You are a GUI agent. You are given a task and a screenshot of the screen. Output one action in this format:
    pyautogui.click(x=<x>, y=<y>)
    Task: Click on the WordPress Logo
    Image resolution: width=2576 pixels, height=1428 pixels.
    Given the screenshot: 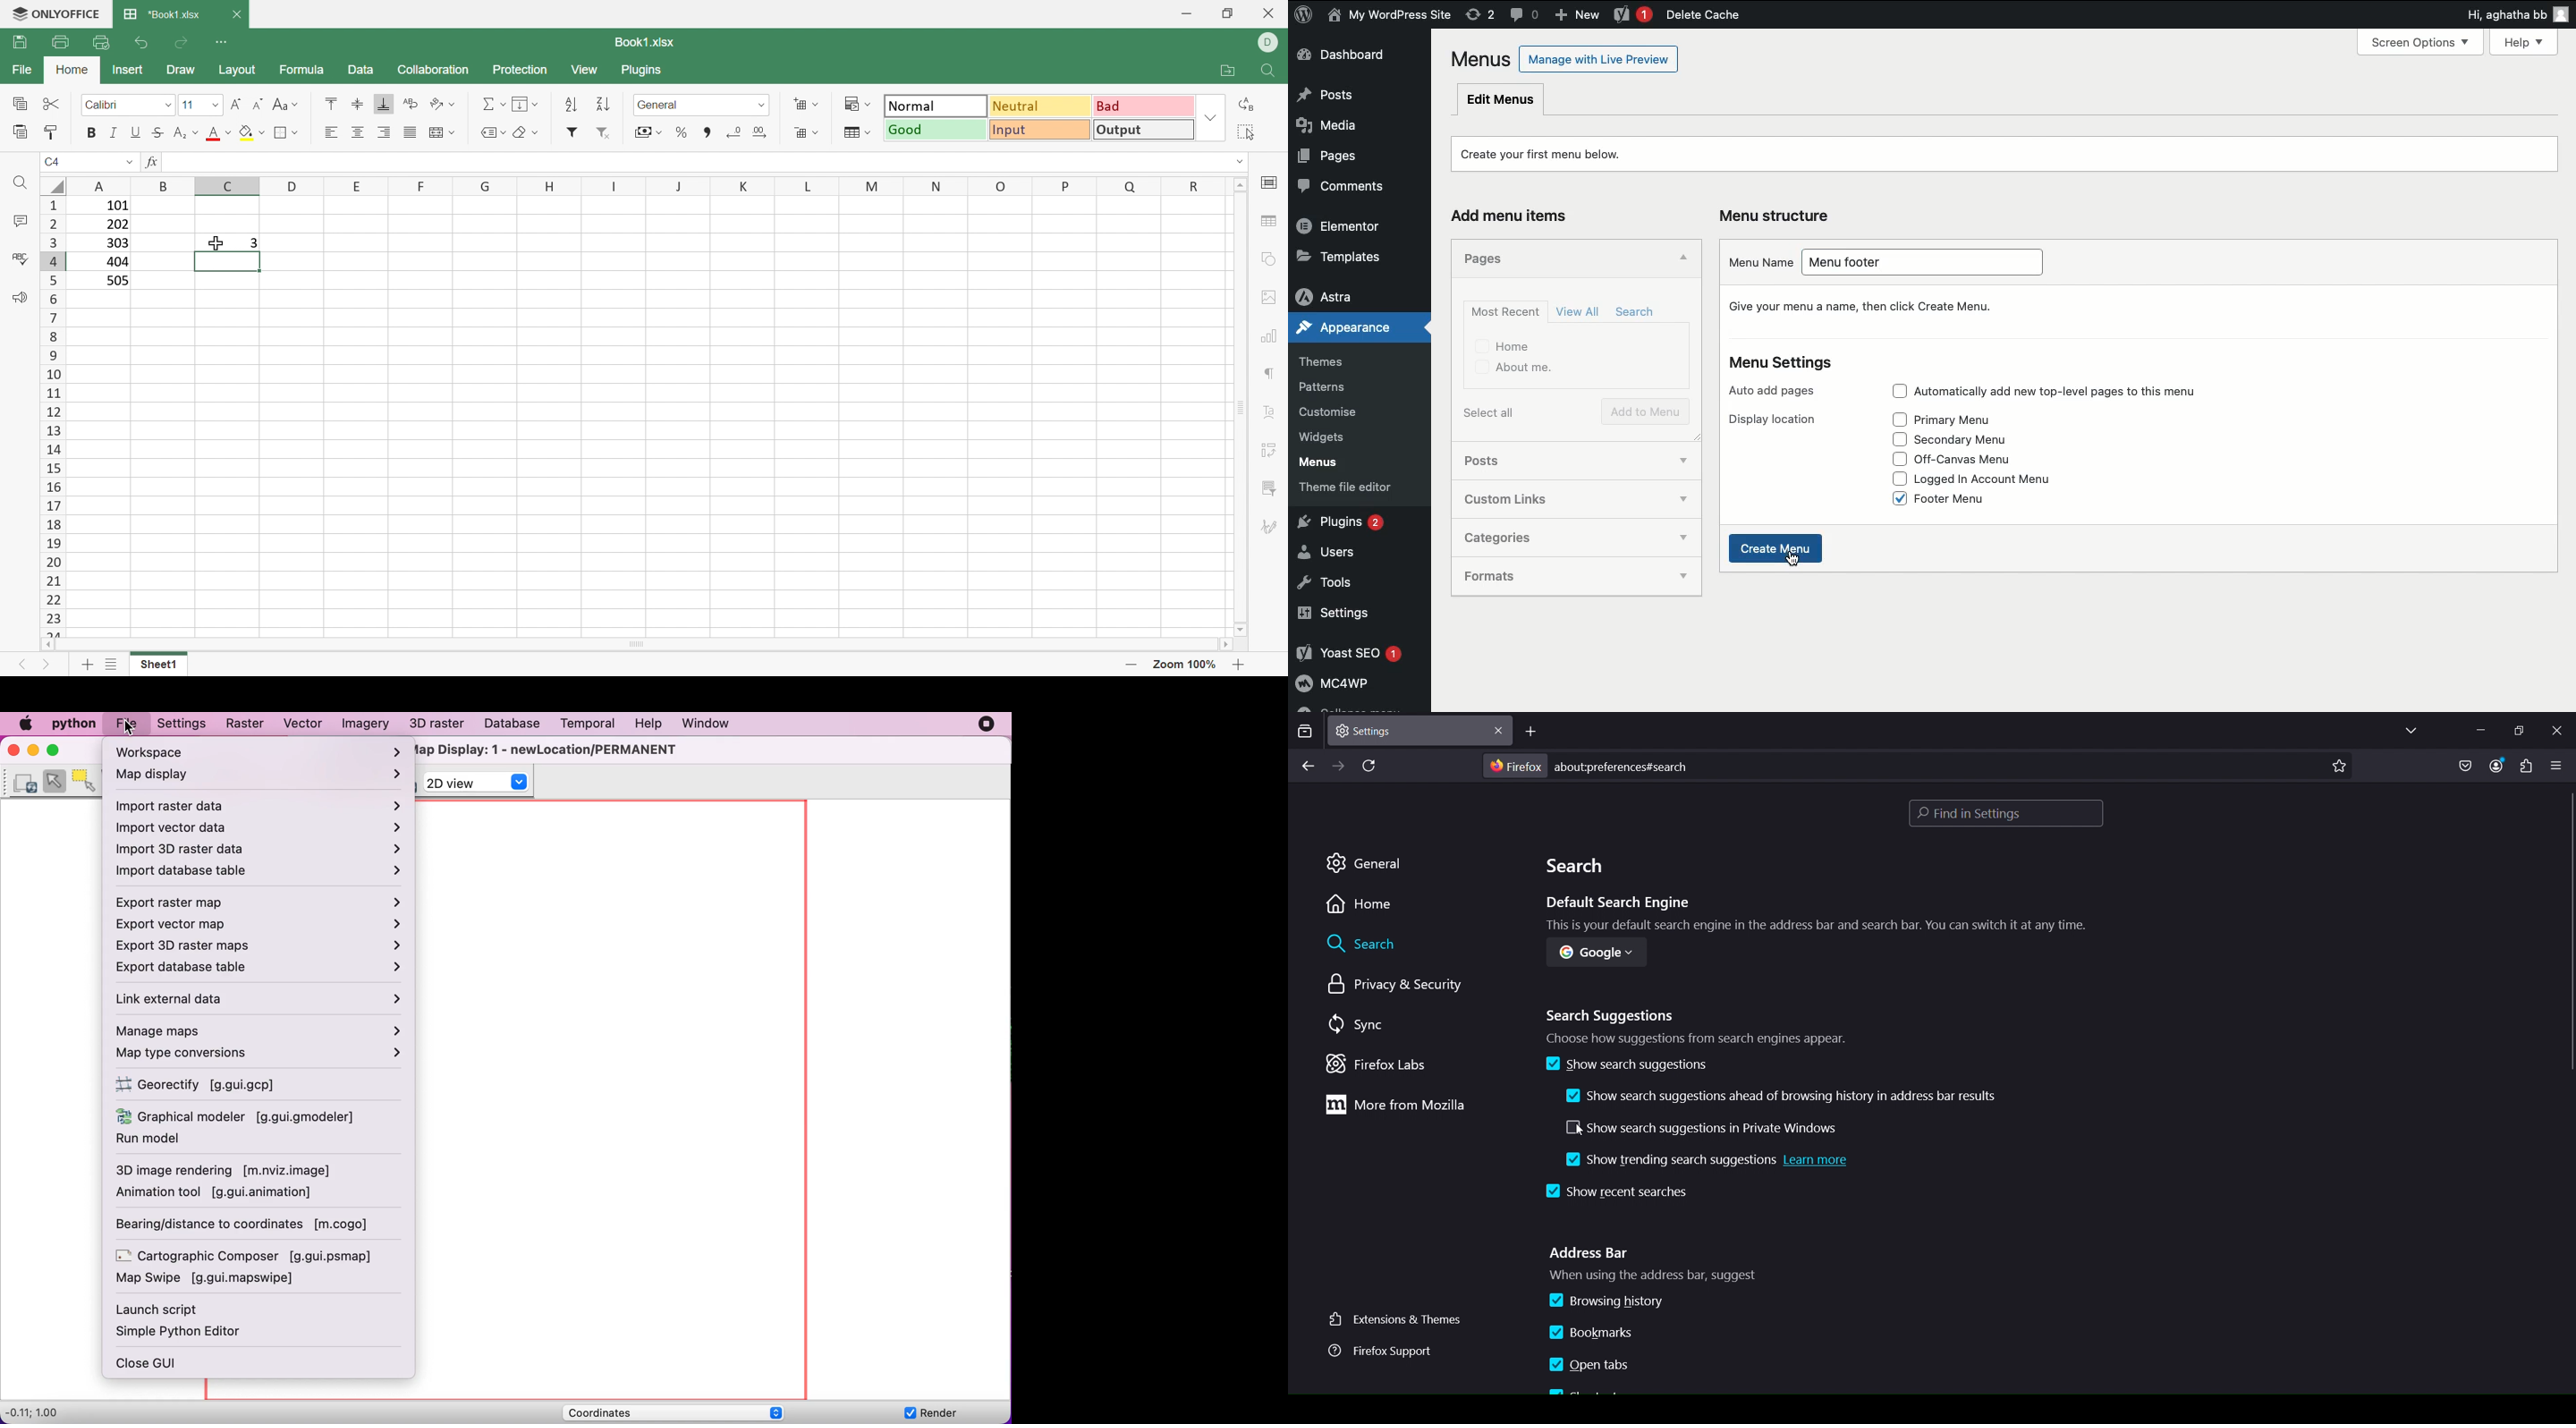 What is the action you would take?
    pyautogui.click(x=1304, y=14)
    